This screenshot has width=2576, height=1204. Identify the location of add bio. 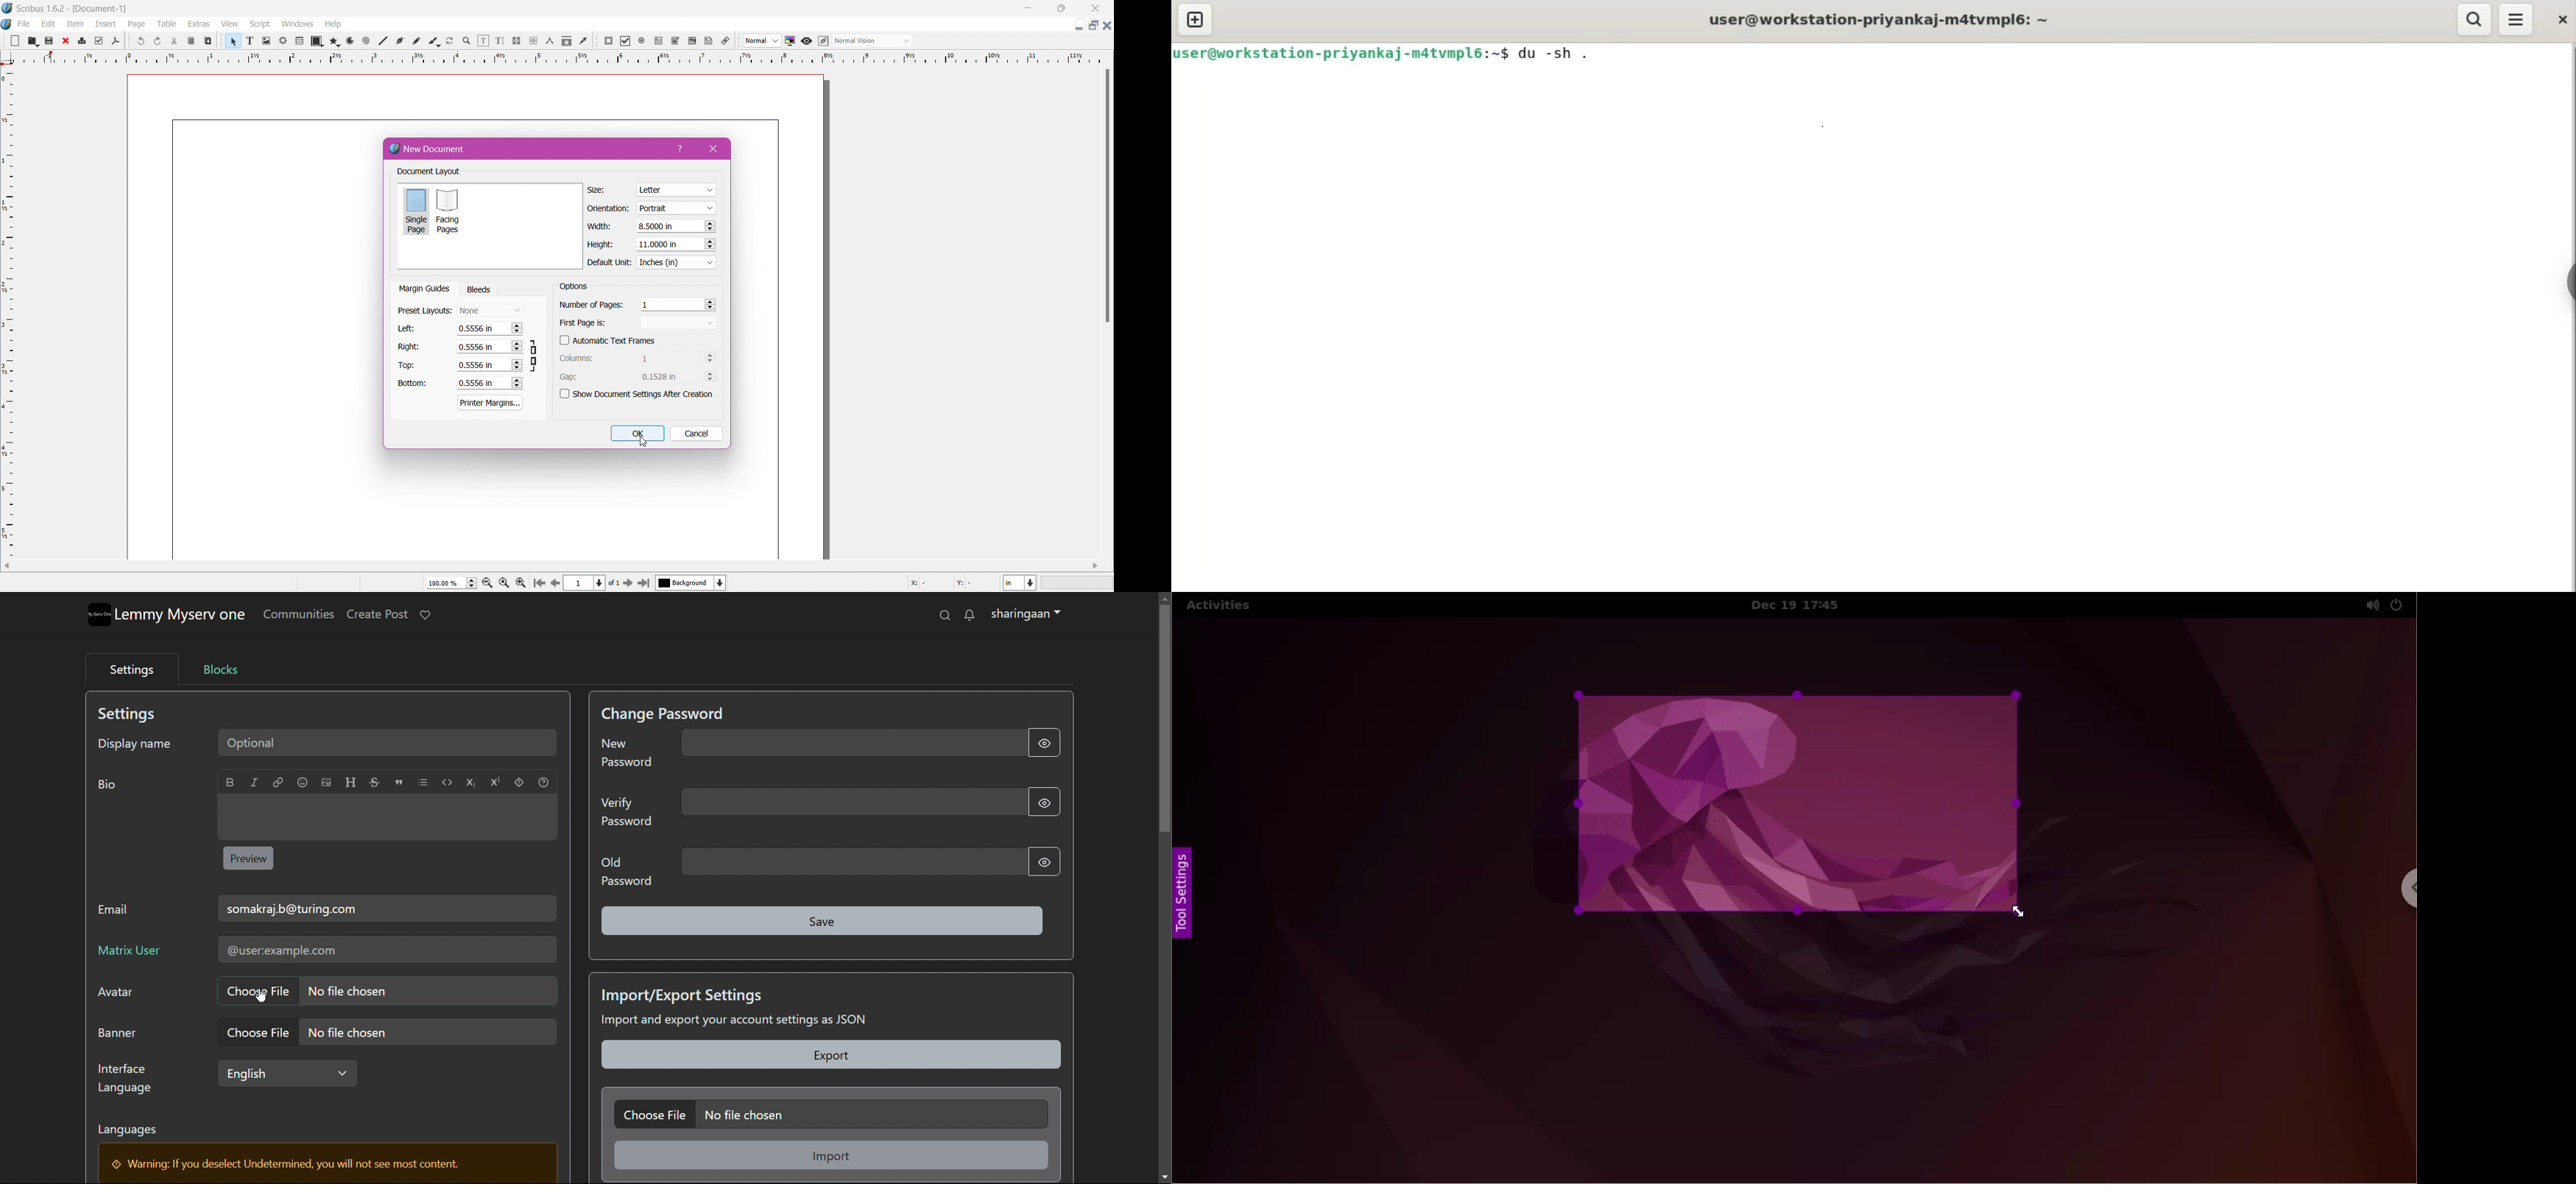
(387, 817).